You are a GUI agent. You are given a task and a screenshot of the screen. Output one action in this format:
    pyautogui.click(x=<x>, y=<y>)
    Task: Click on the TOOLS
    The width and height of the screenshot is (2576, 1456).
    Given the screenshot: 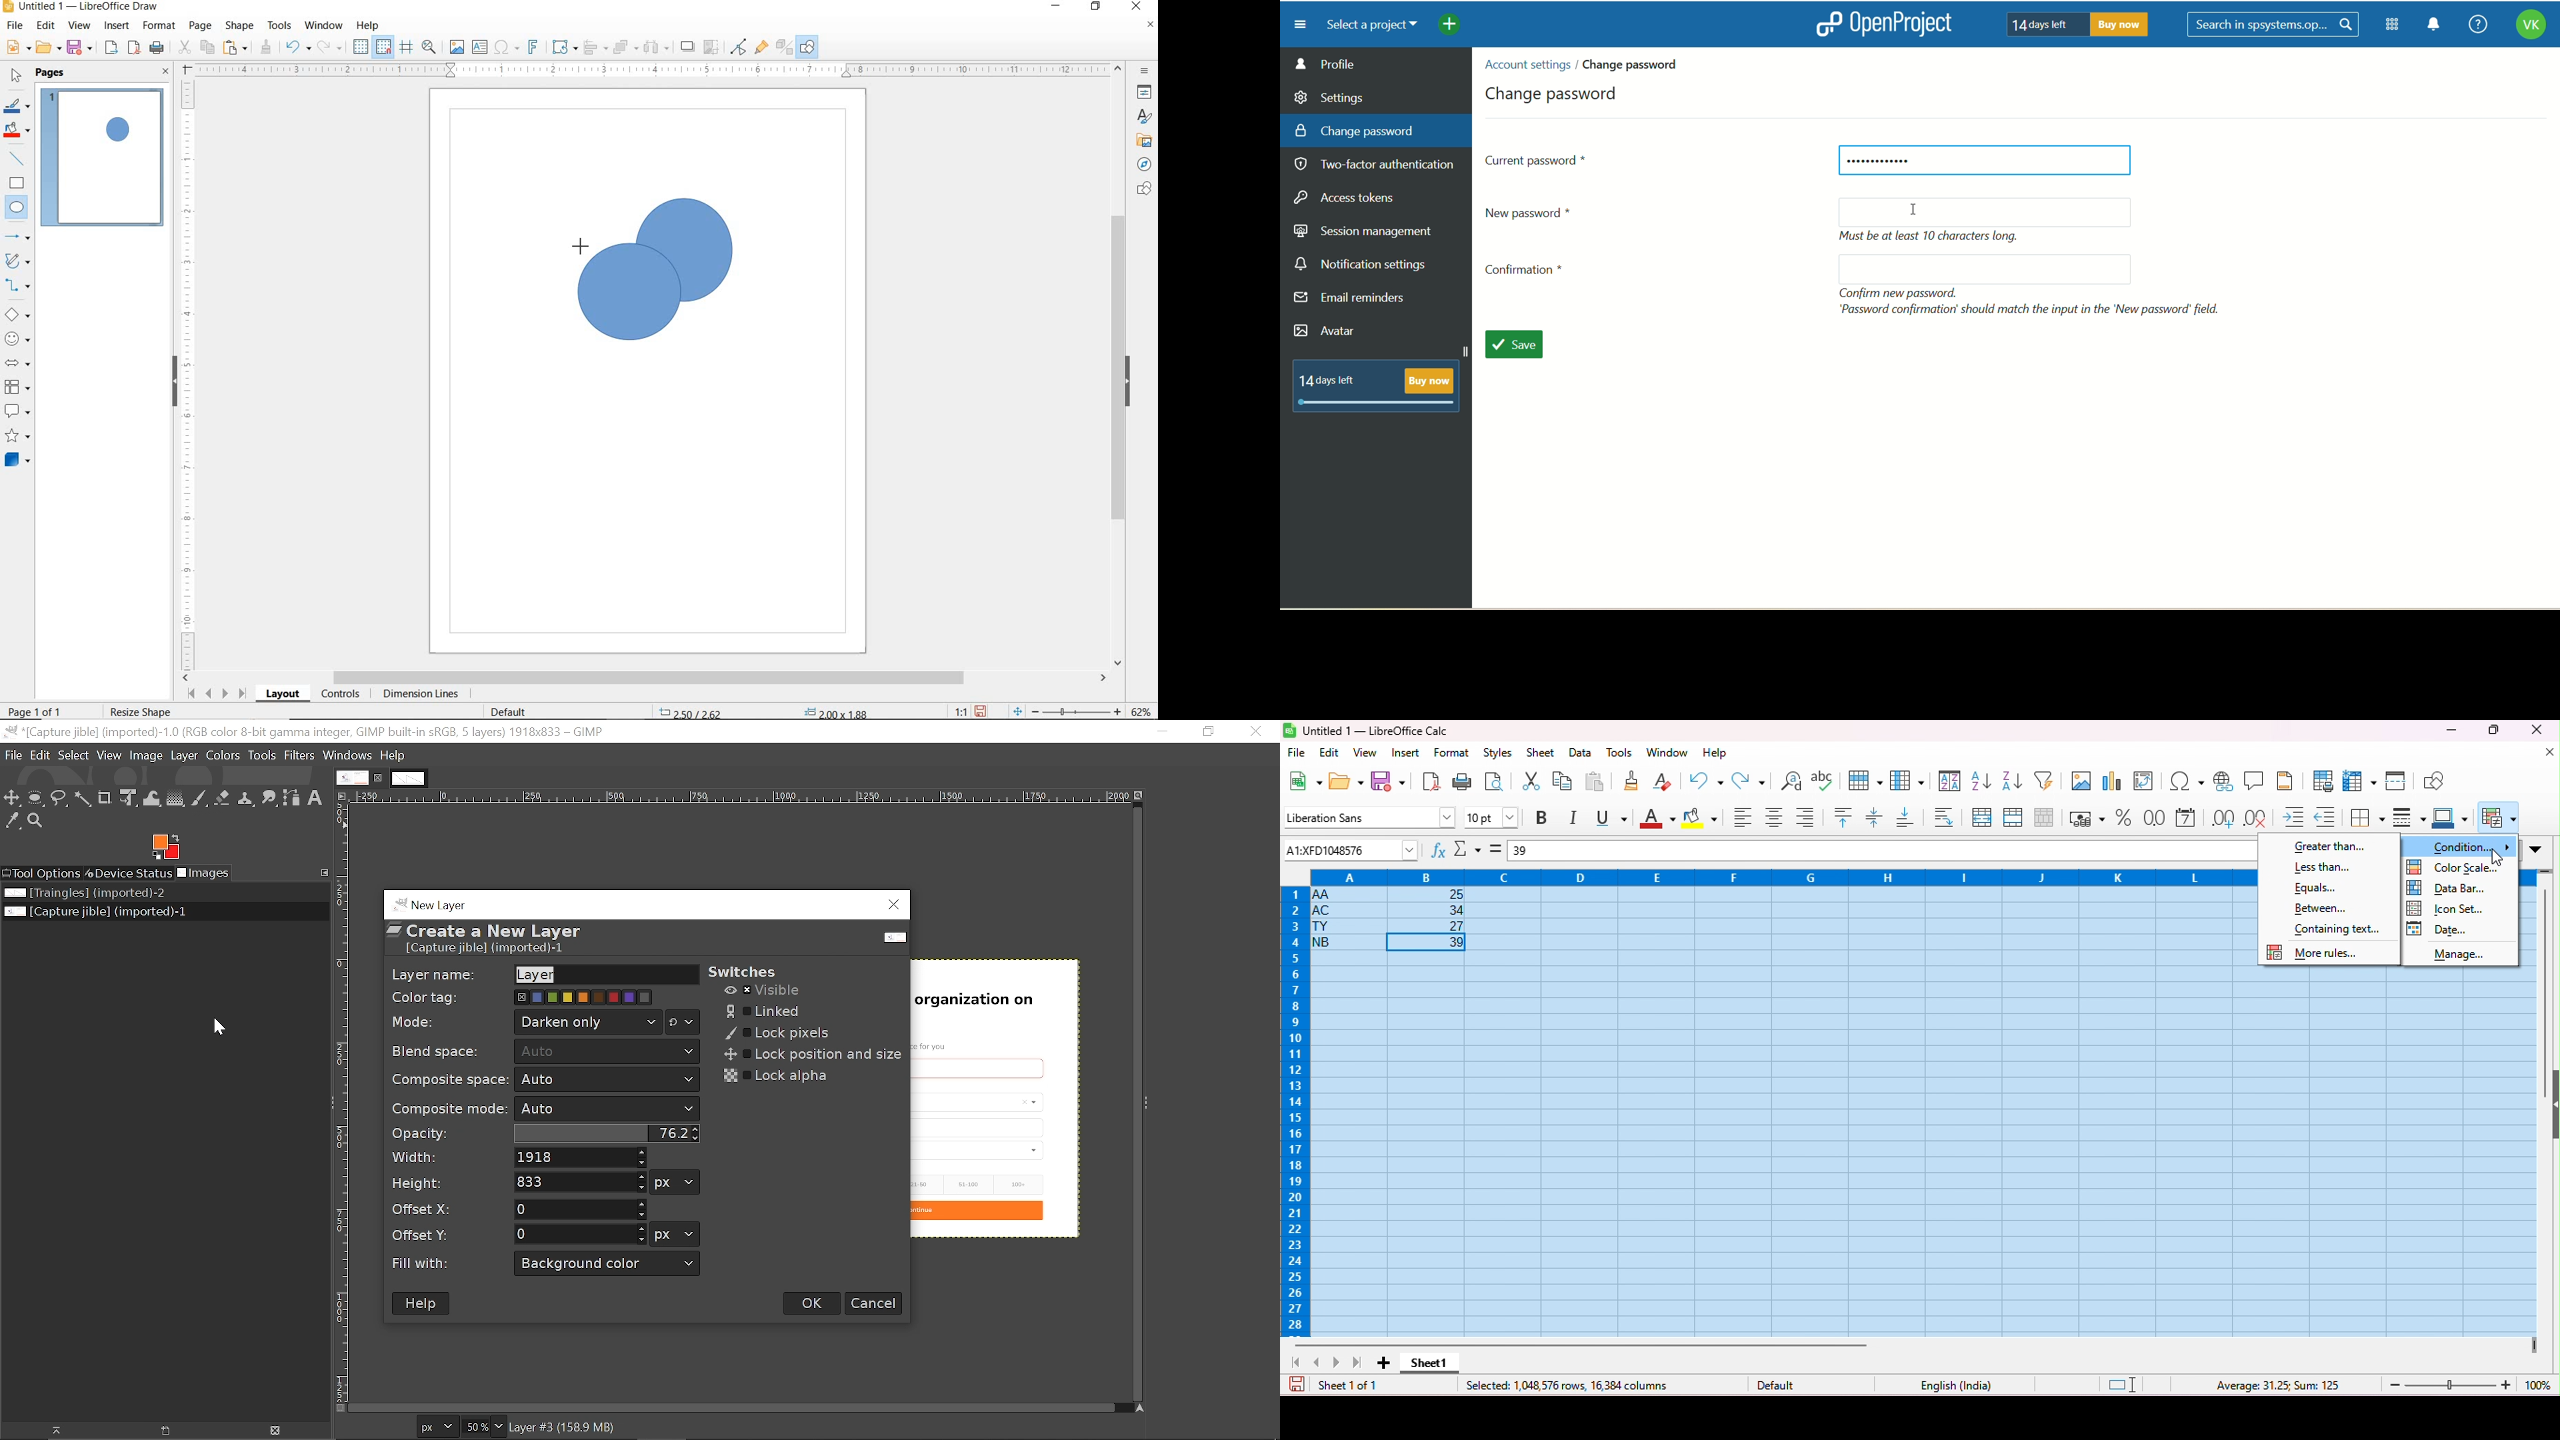 What is the action you would take?
    pyautogui.click(x=279, y=25)
    